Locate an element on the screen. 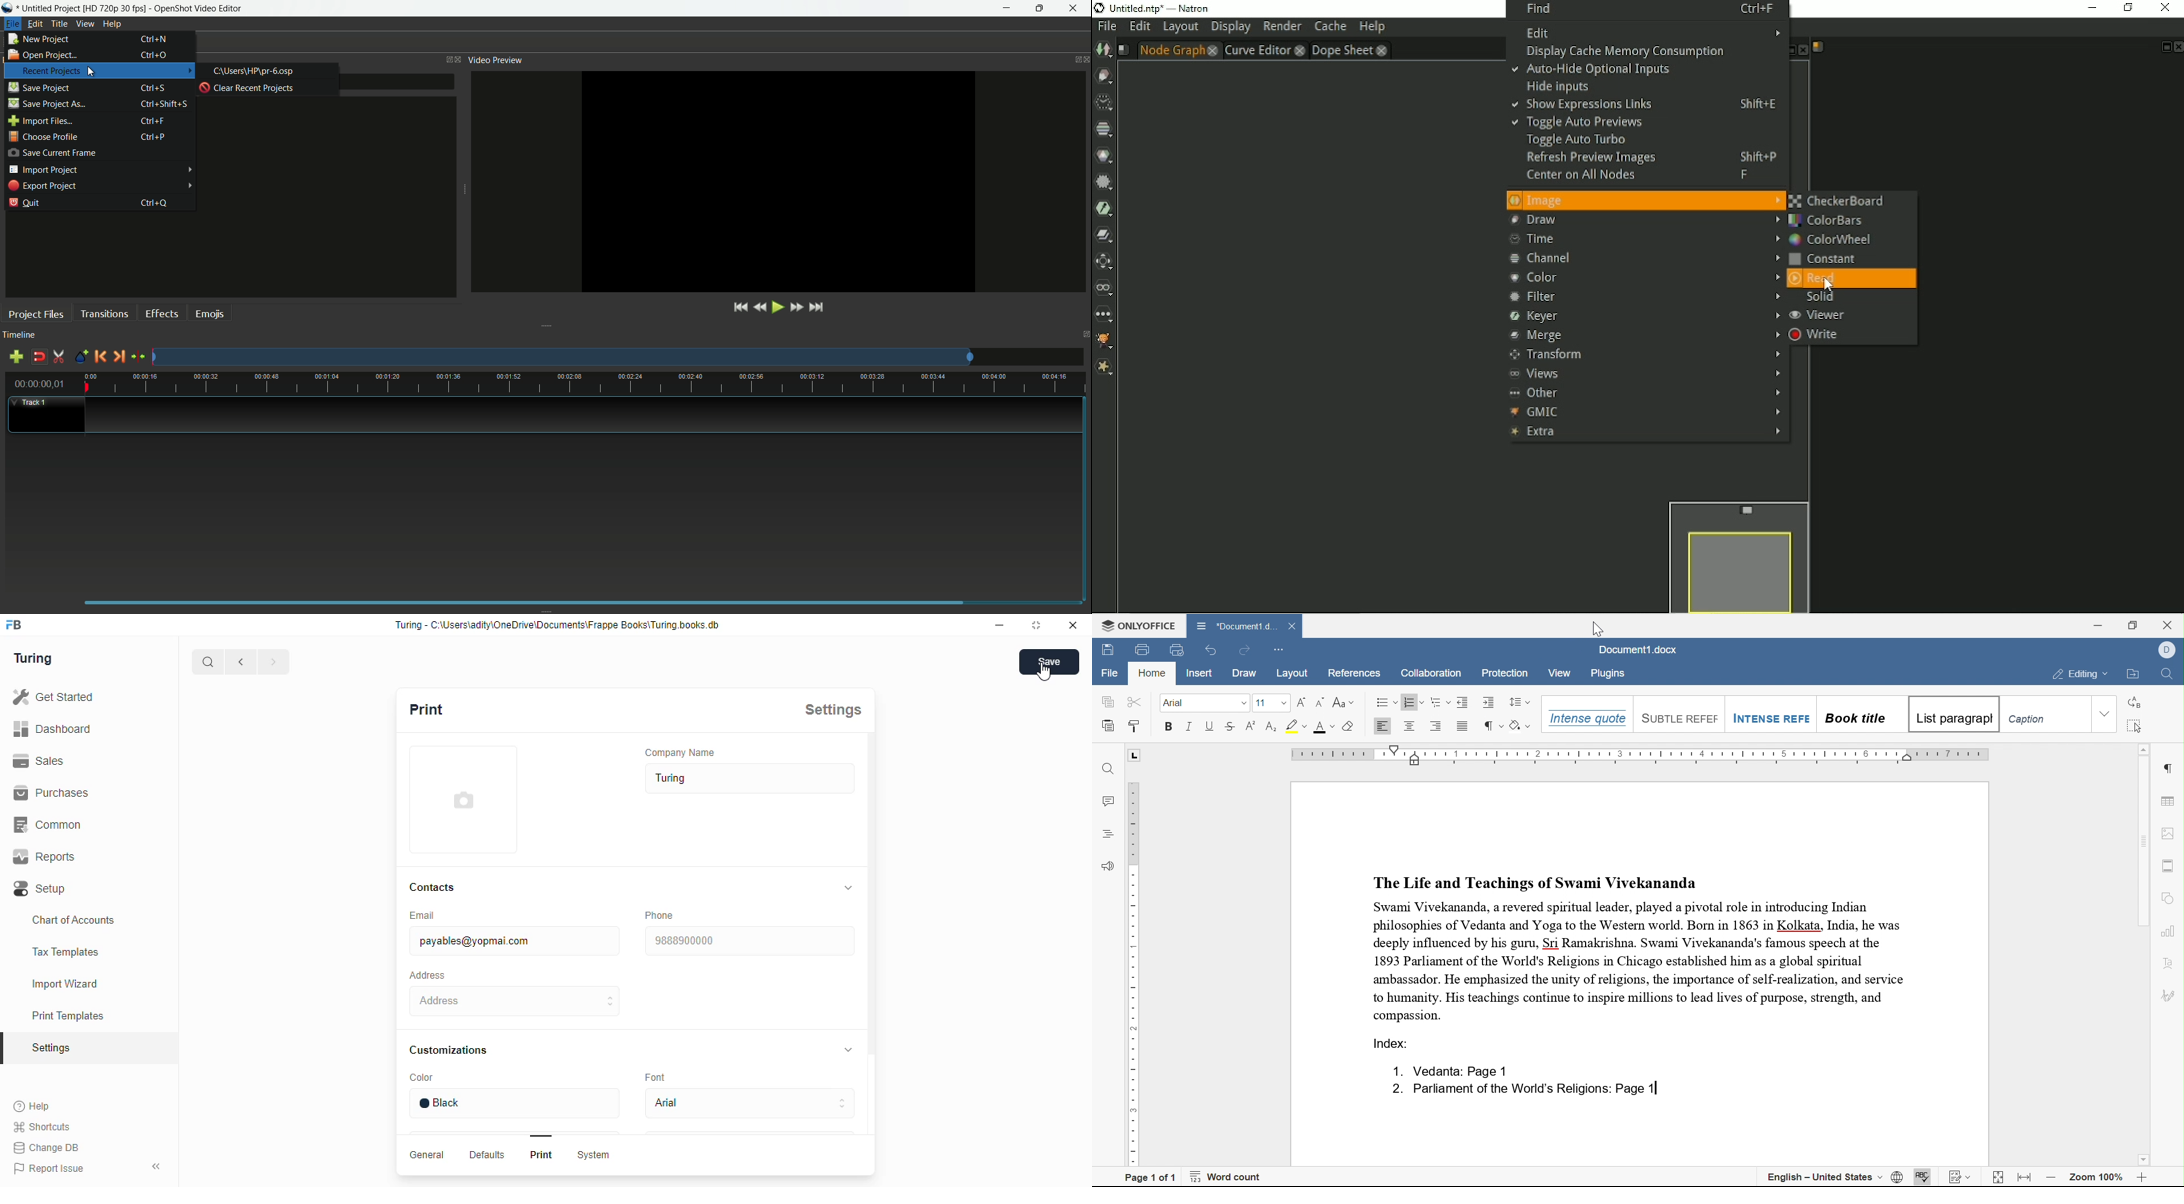 The height and width of the screenshot is (1204, 2184). Help is located at coordinates (43, 1106).